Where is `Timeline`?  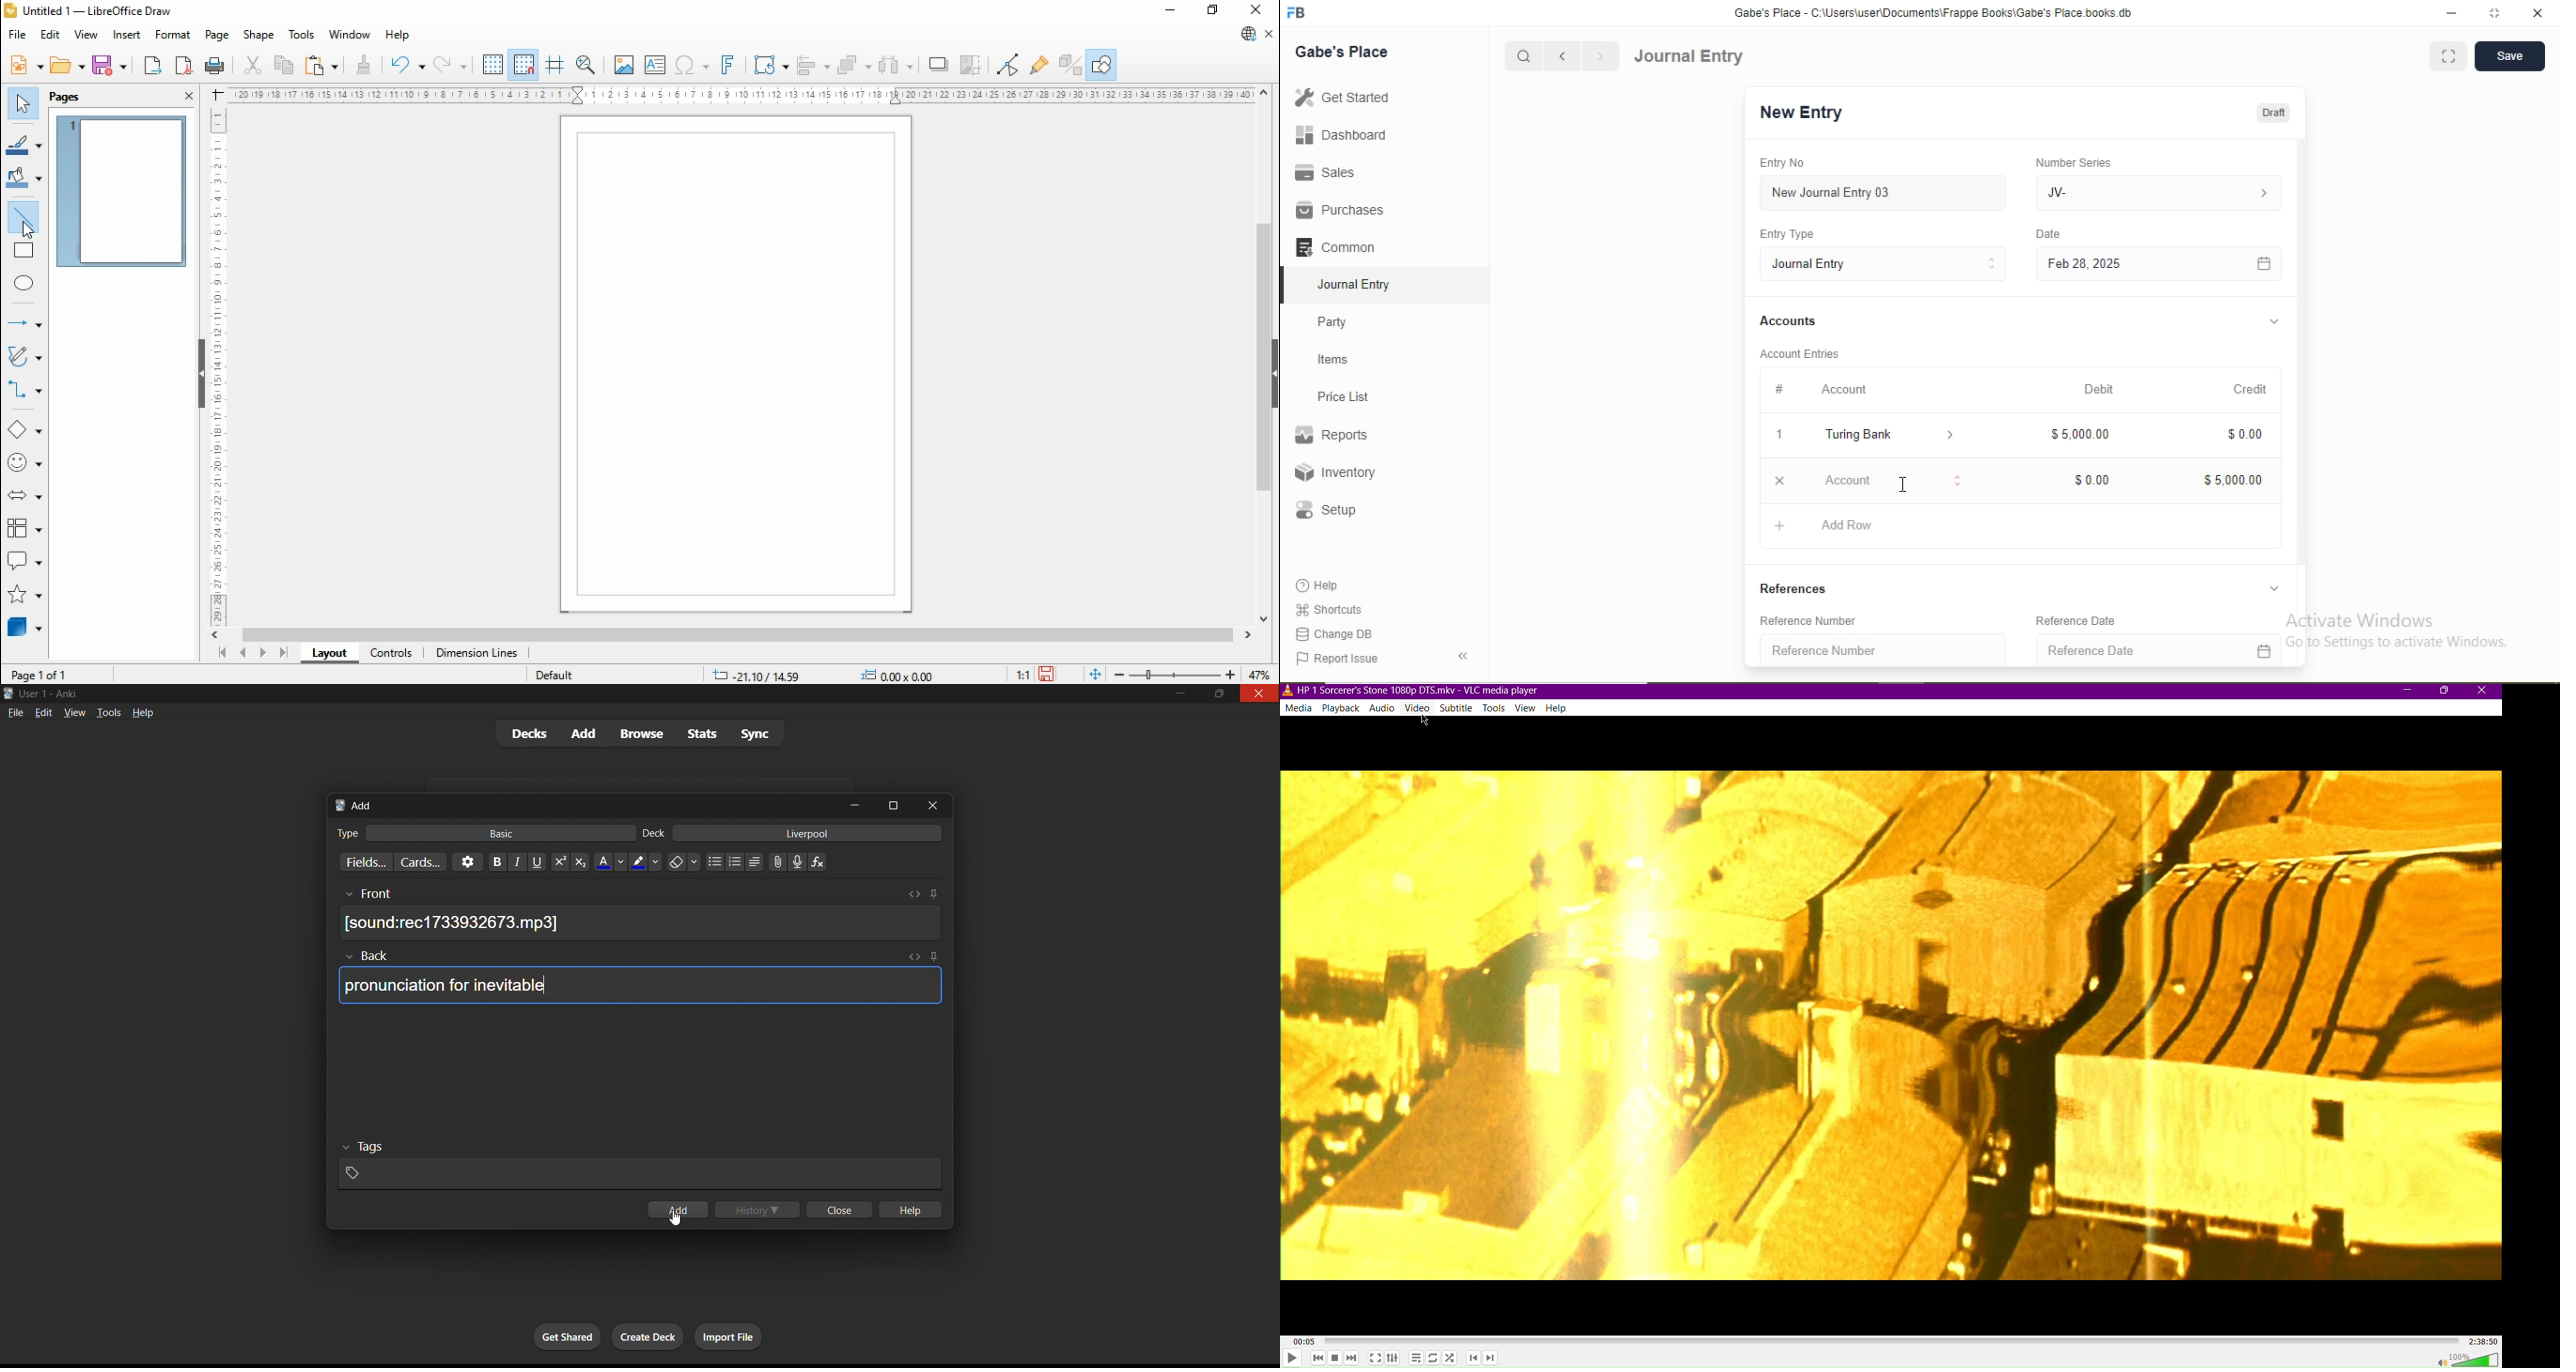 Timeline is located at coordinates (1886, 1342).